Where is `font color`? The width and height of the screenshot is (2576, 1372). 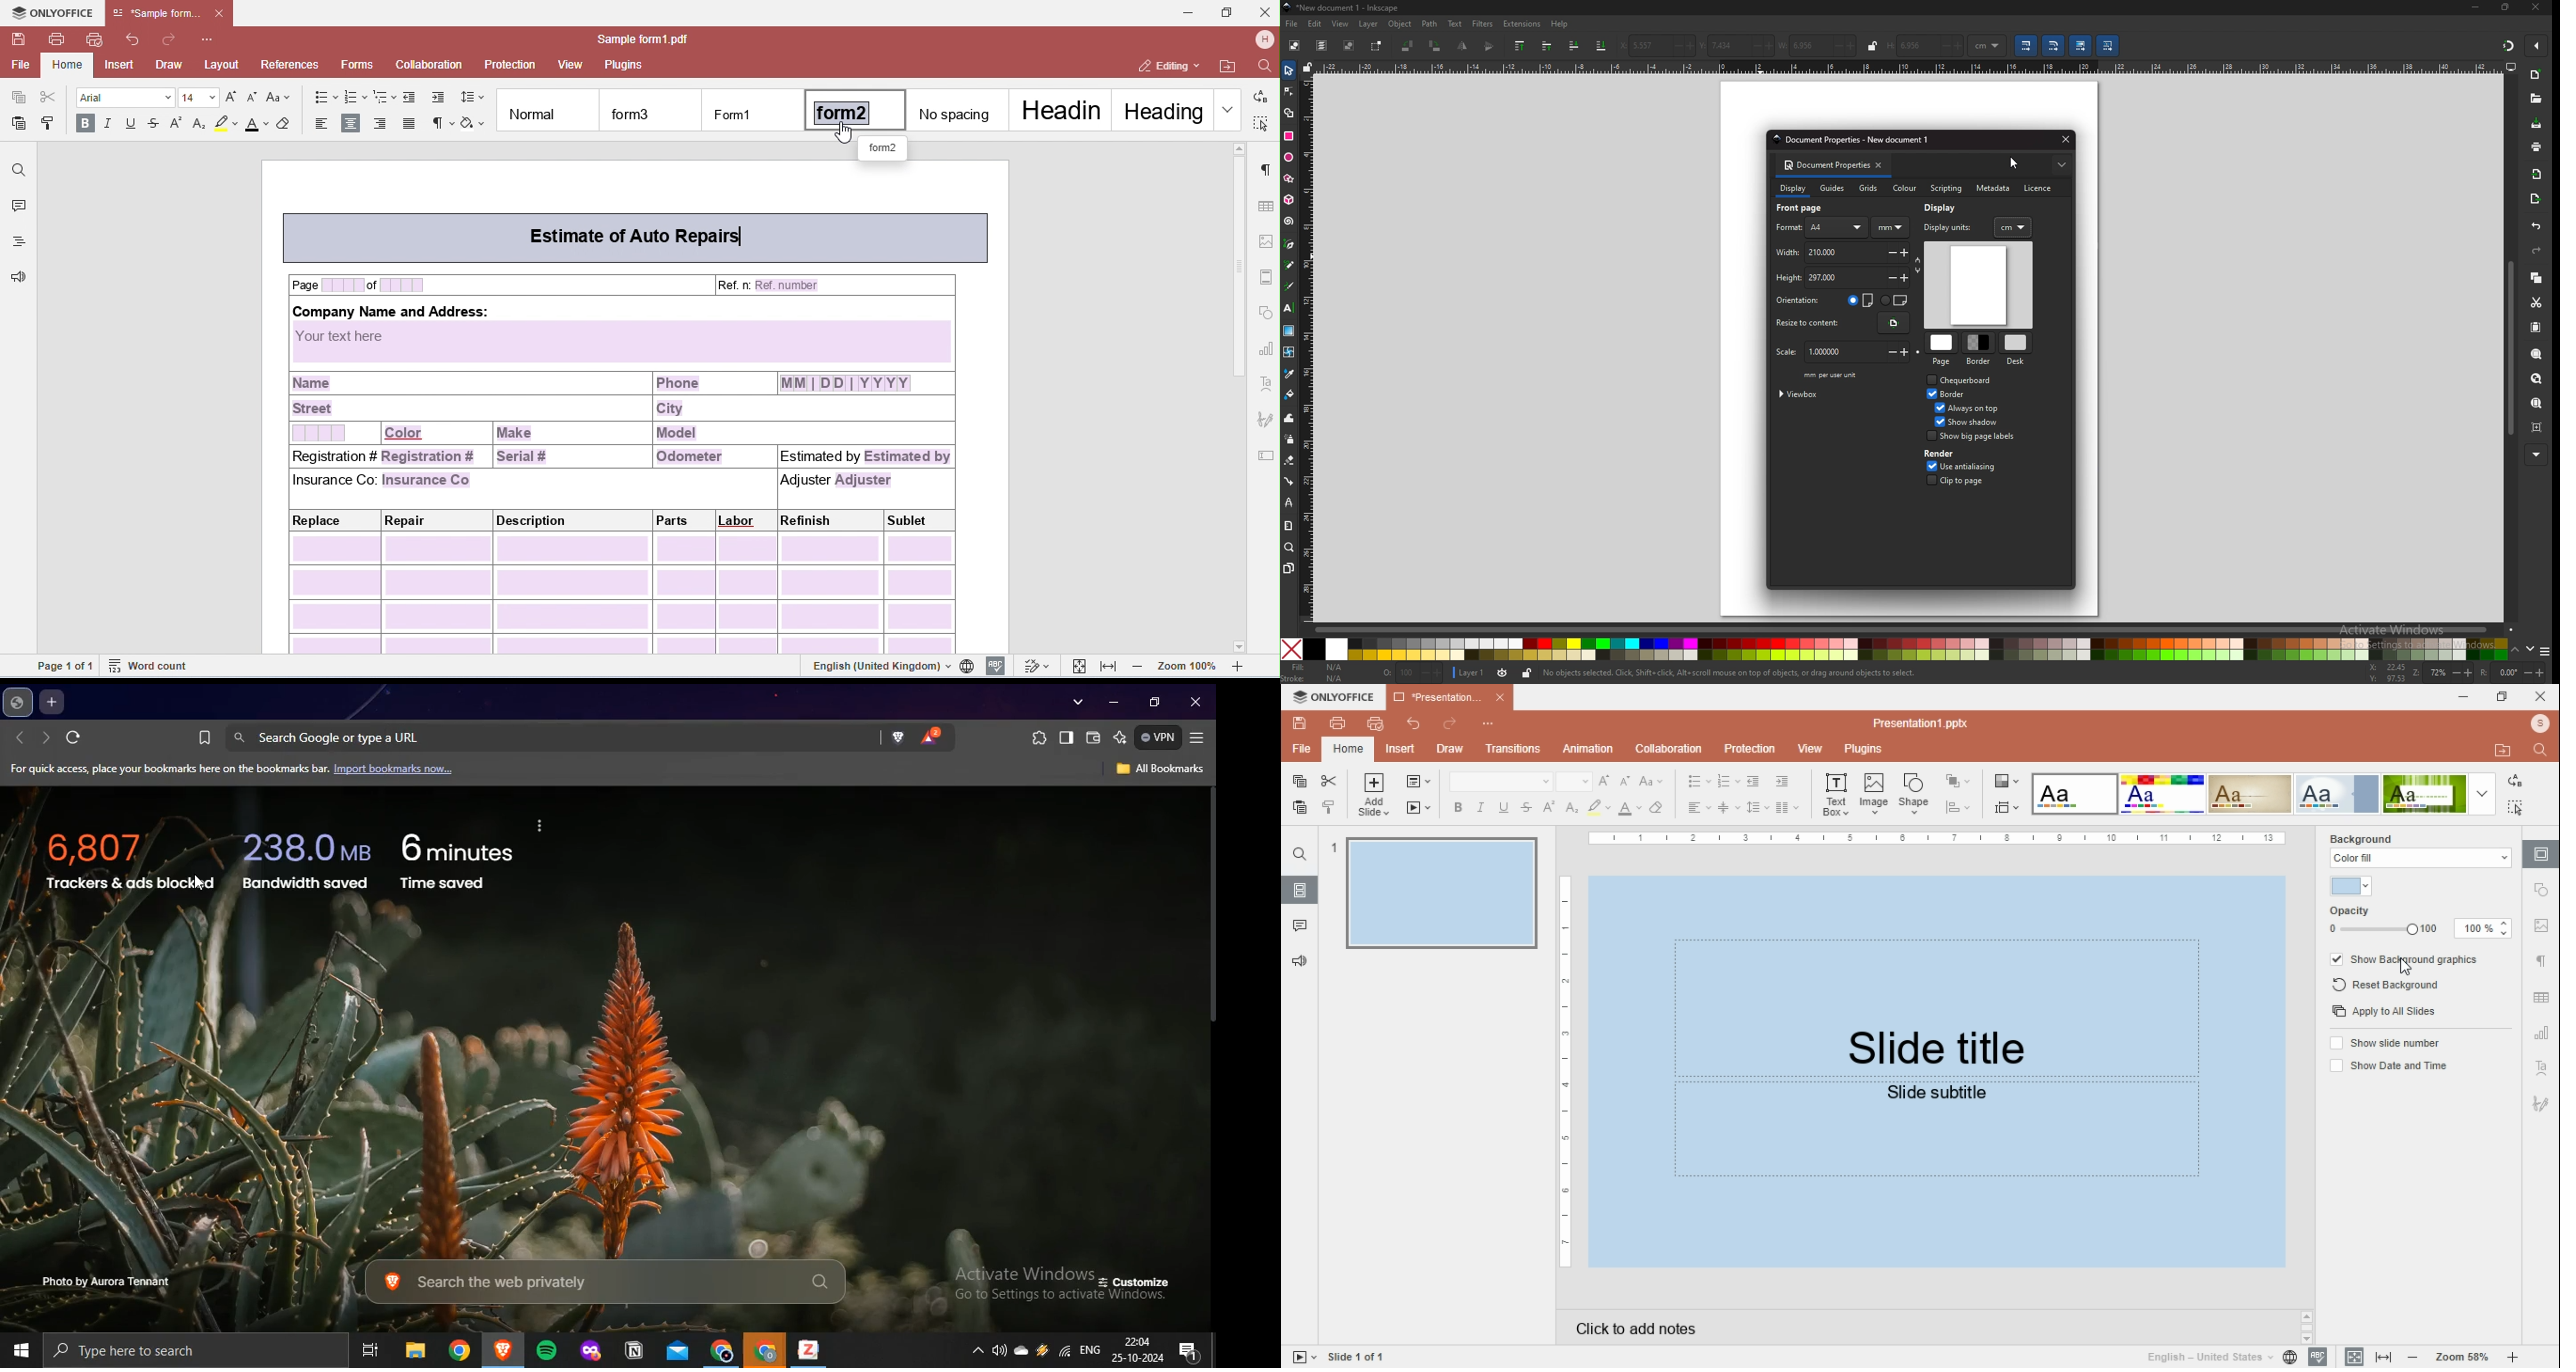
font color is located at coordinates (1630, 808).